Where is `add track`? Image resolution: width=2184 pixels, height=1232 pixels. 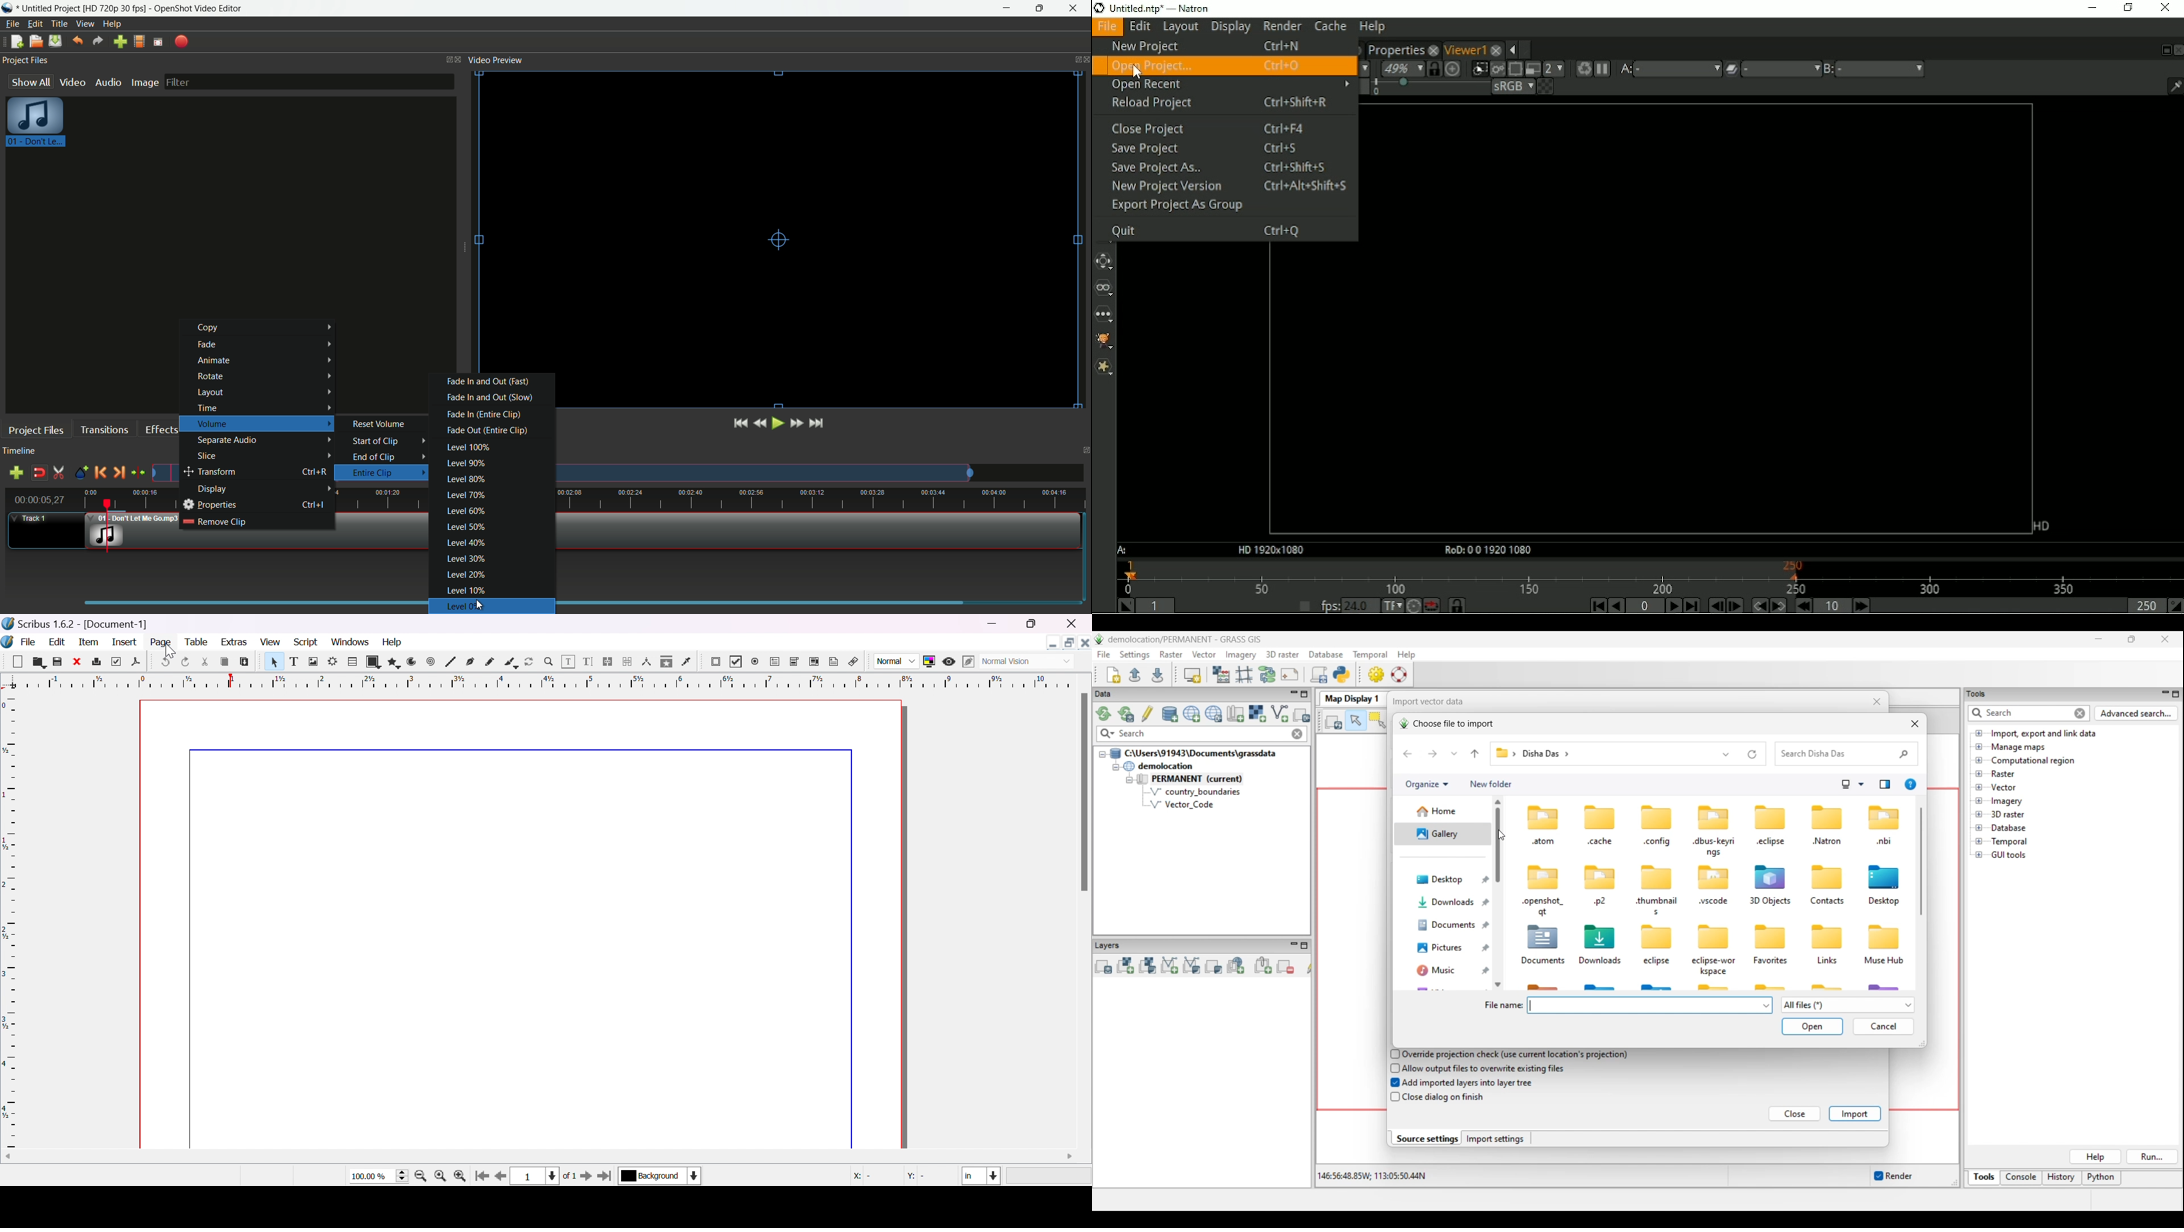 add track is located at coordinates (16, 472).